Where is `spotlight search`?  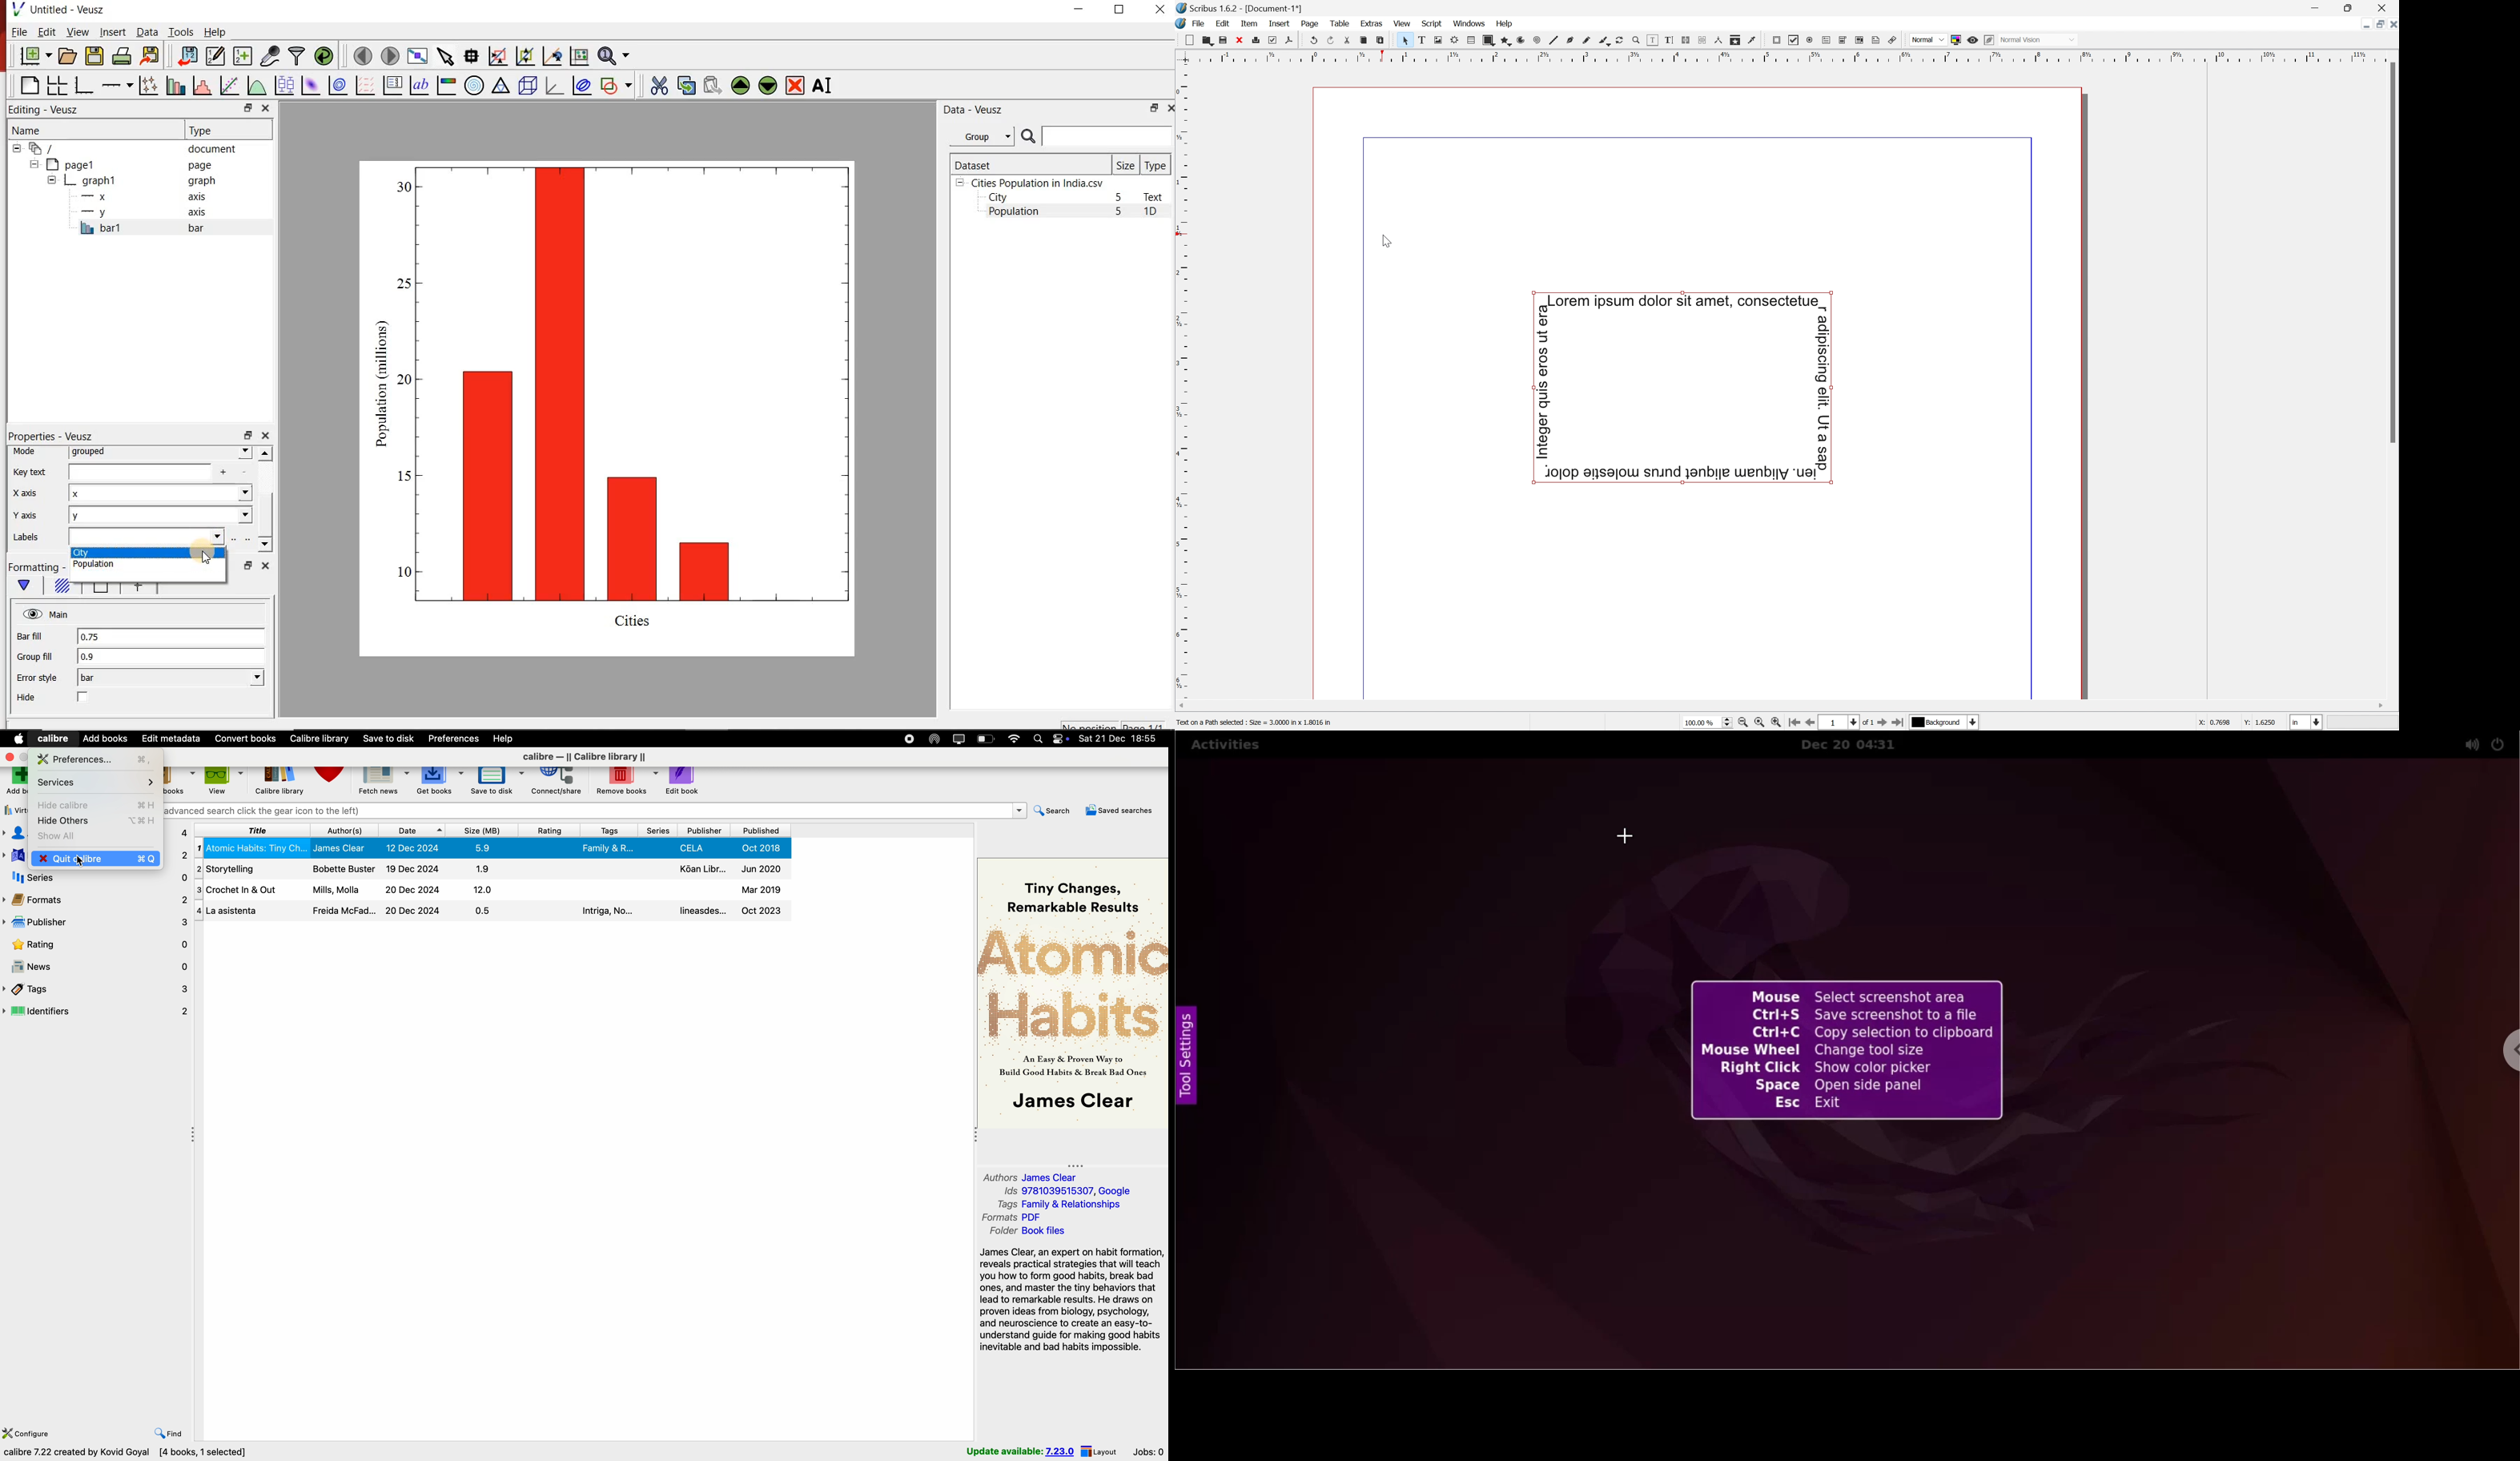 spotlight search is located at coordinates (1040, 738).